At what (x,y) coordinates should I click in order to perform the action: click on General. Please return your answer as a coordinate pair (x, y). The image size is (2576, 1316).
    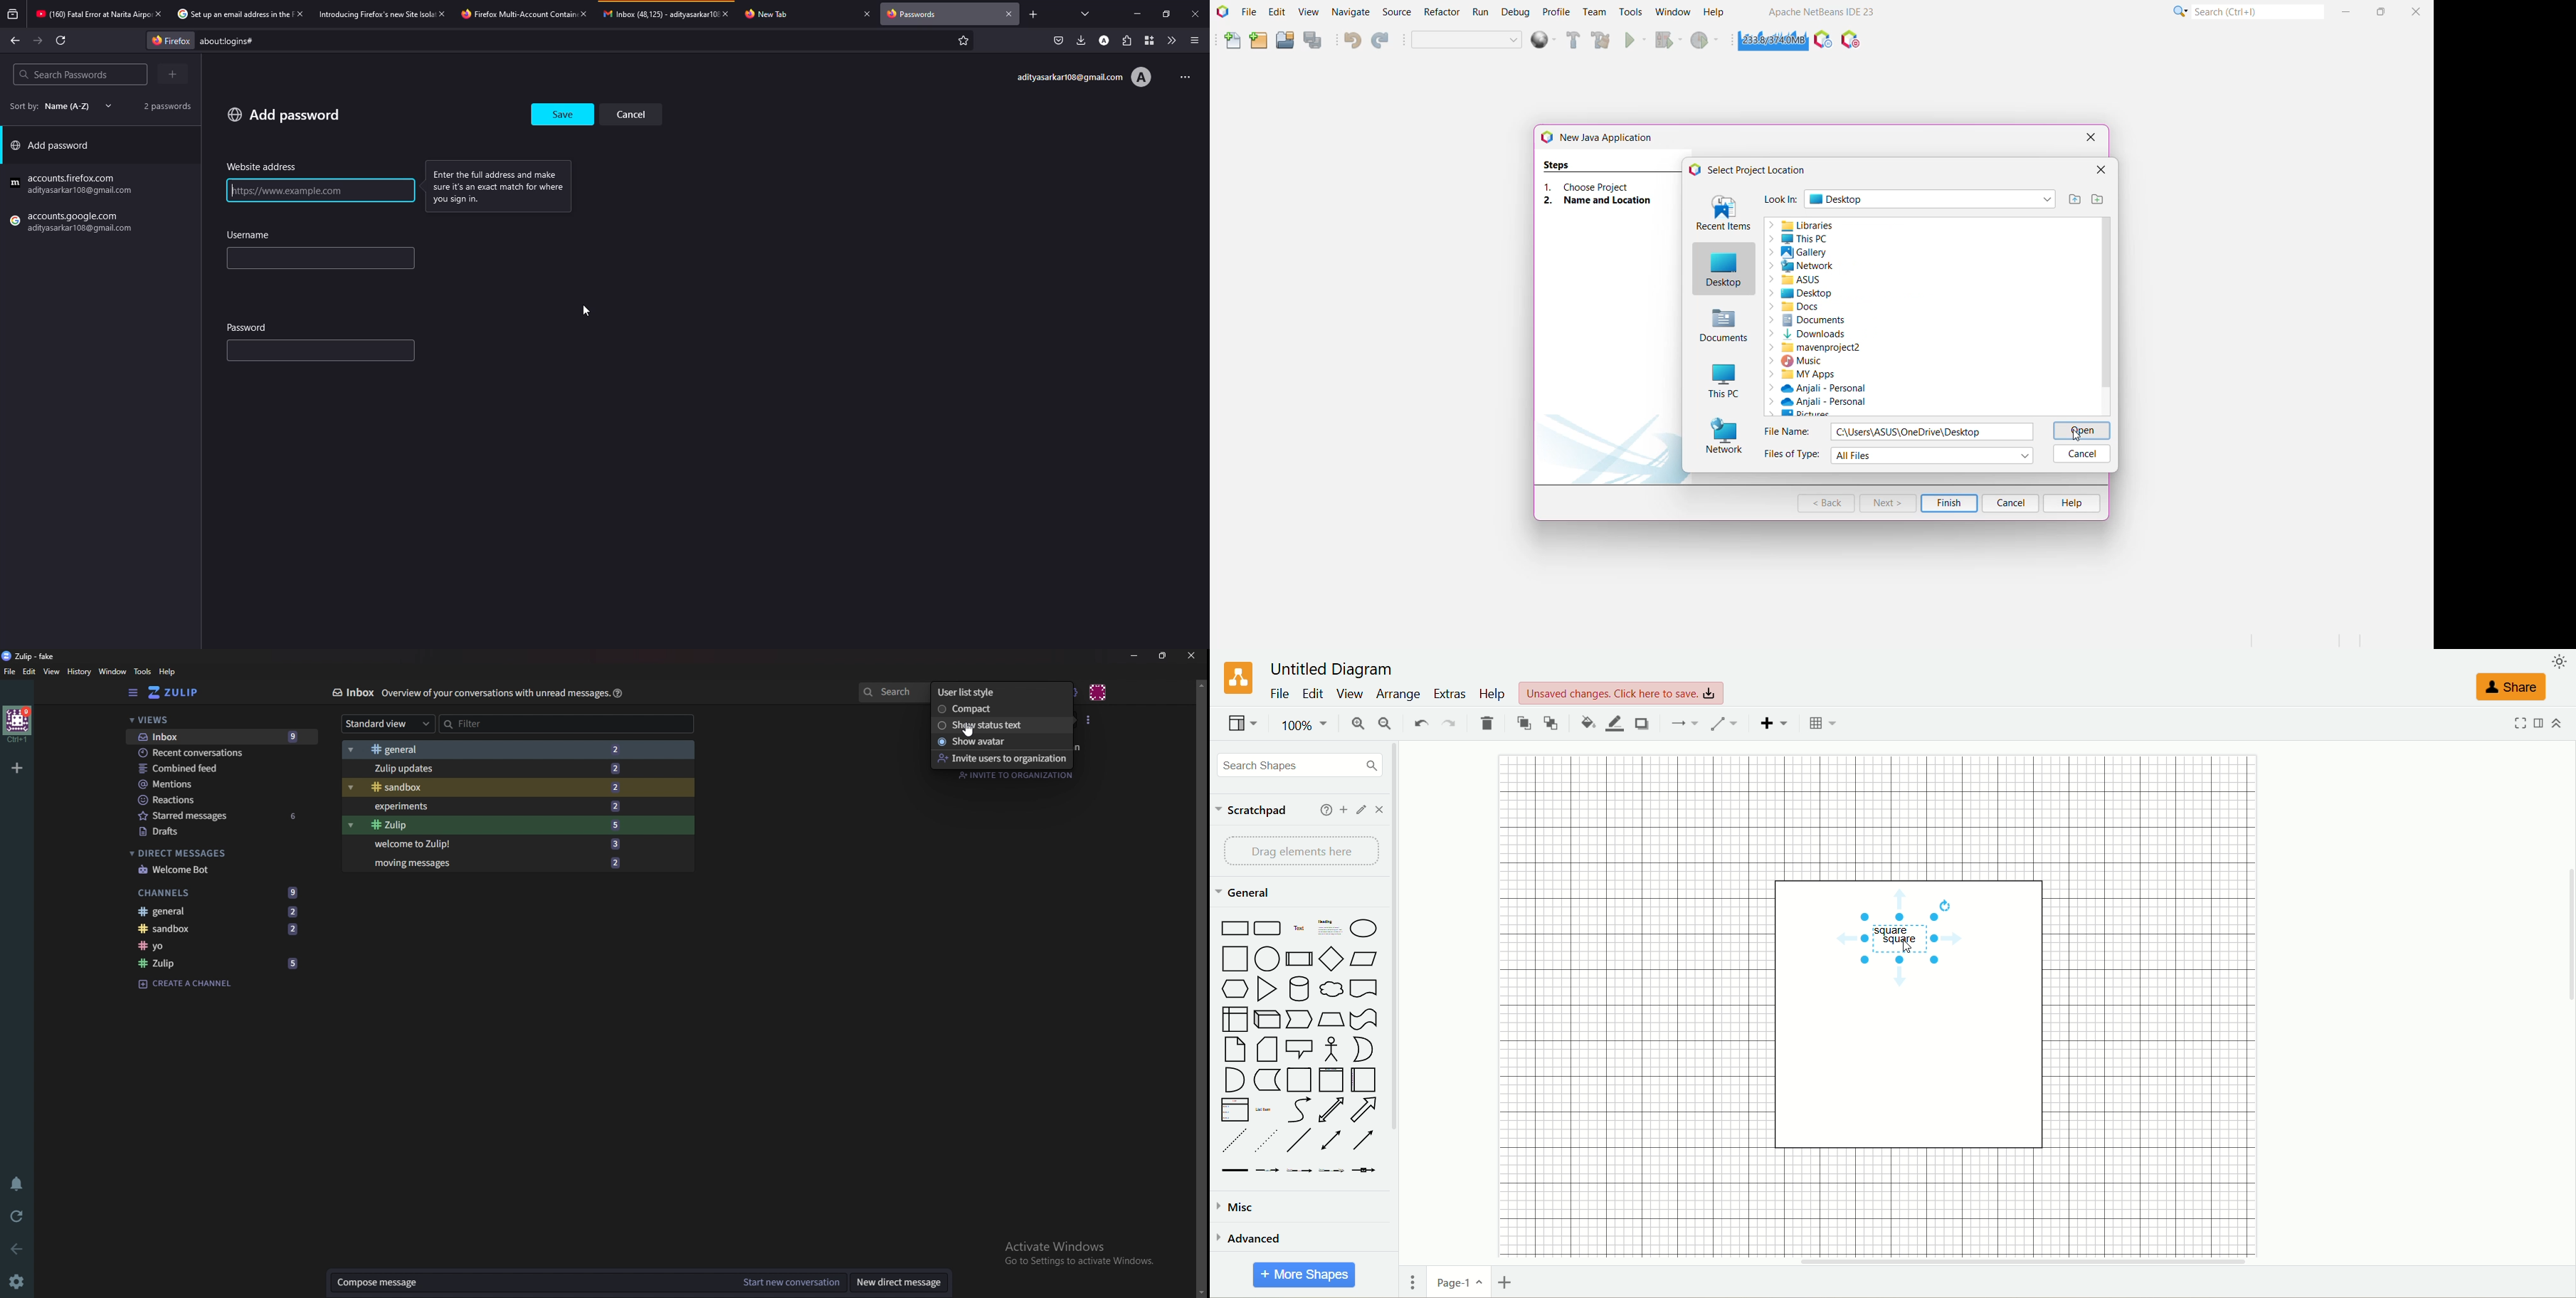
    Looking at the image, I should click on (221, 912).